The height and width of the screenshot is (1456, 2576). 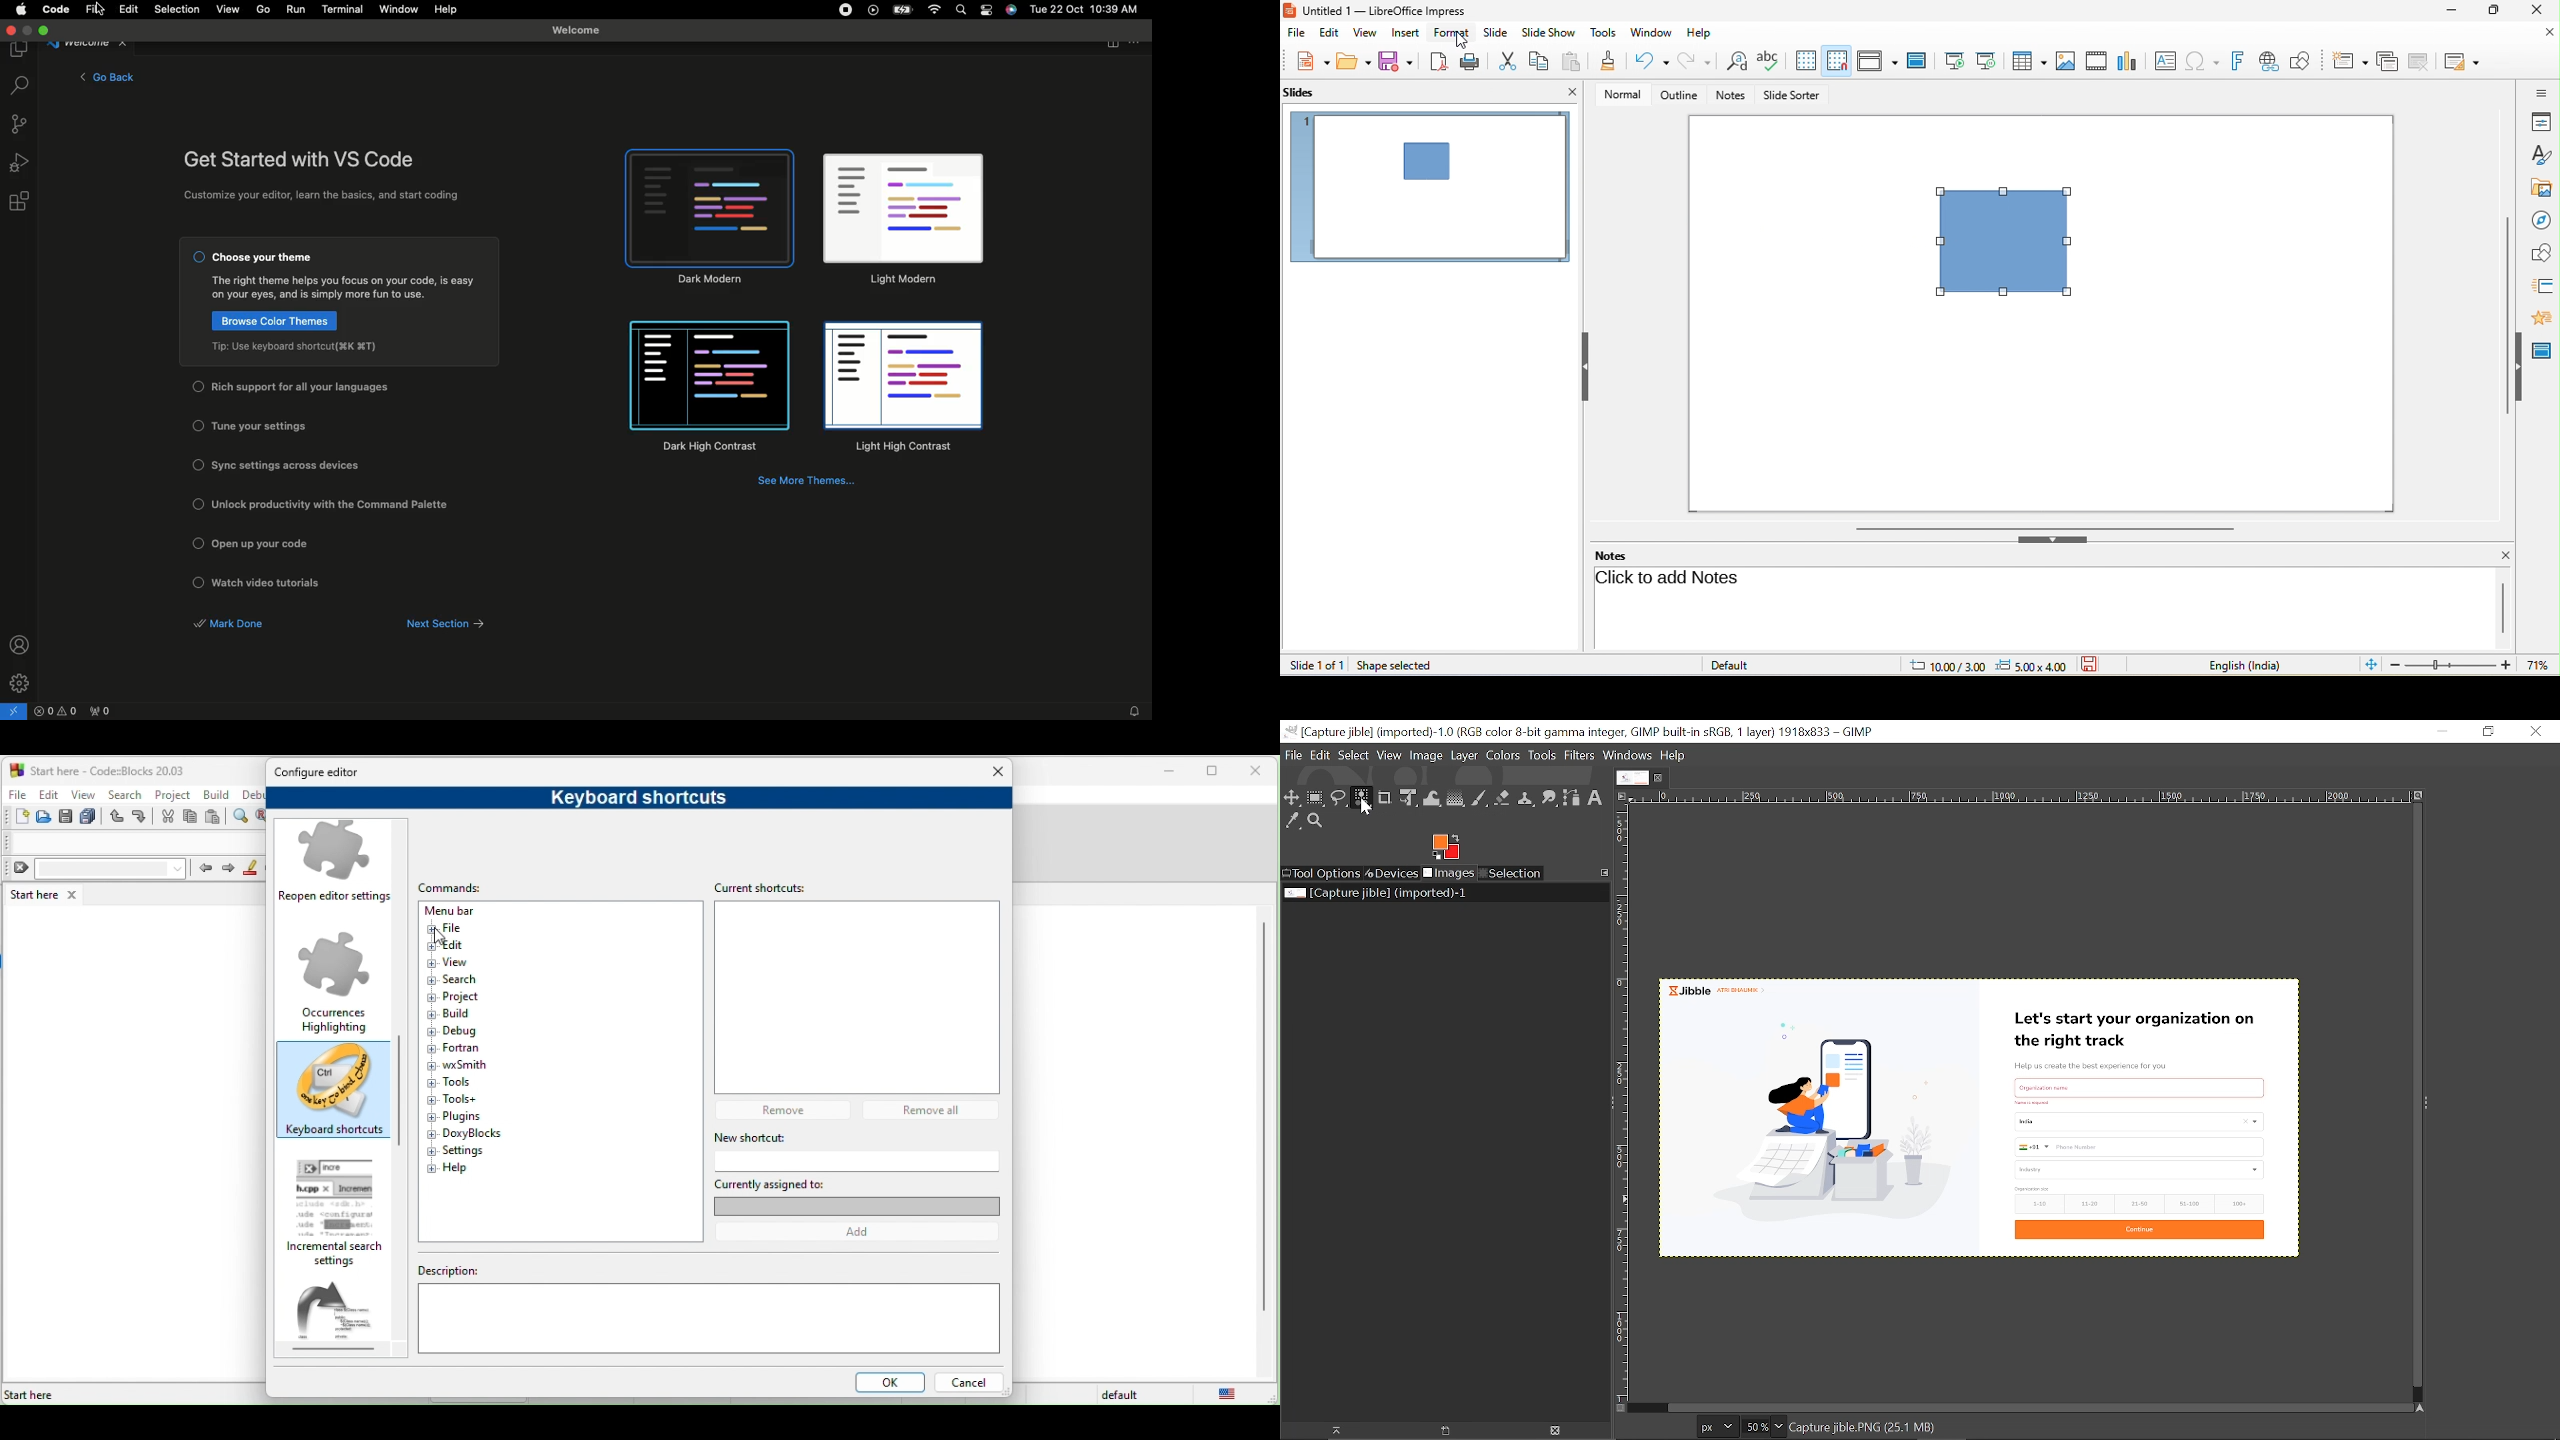 I want to click on Access this image menu, so click(x=1621, y=795).